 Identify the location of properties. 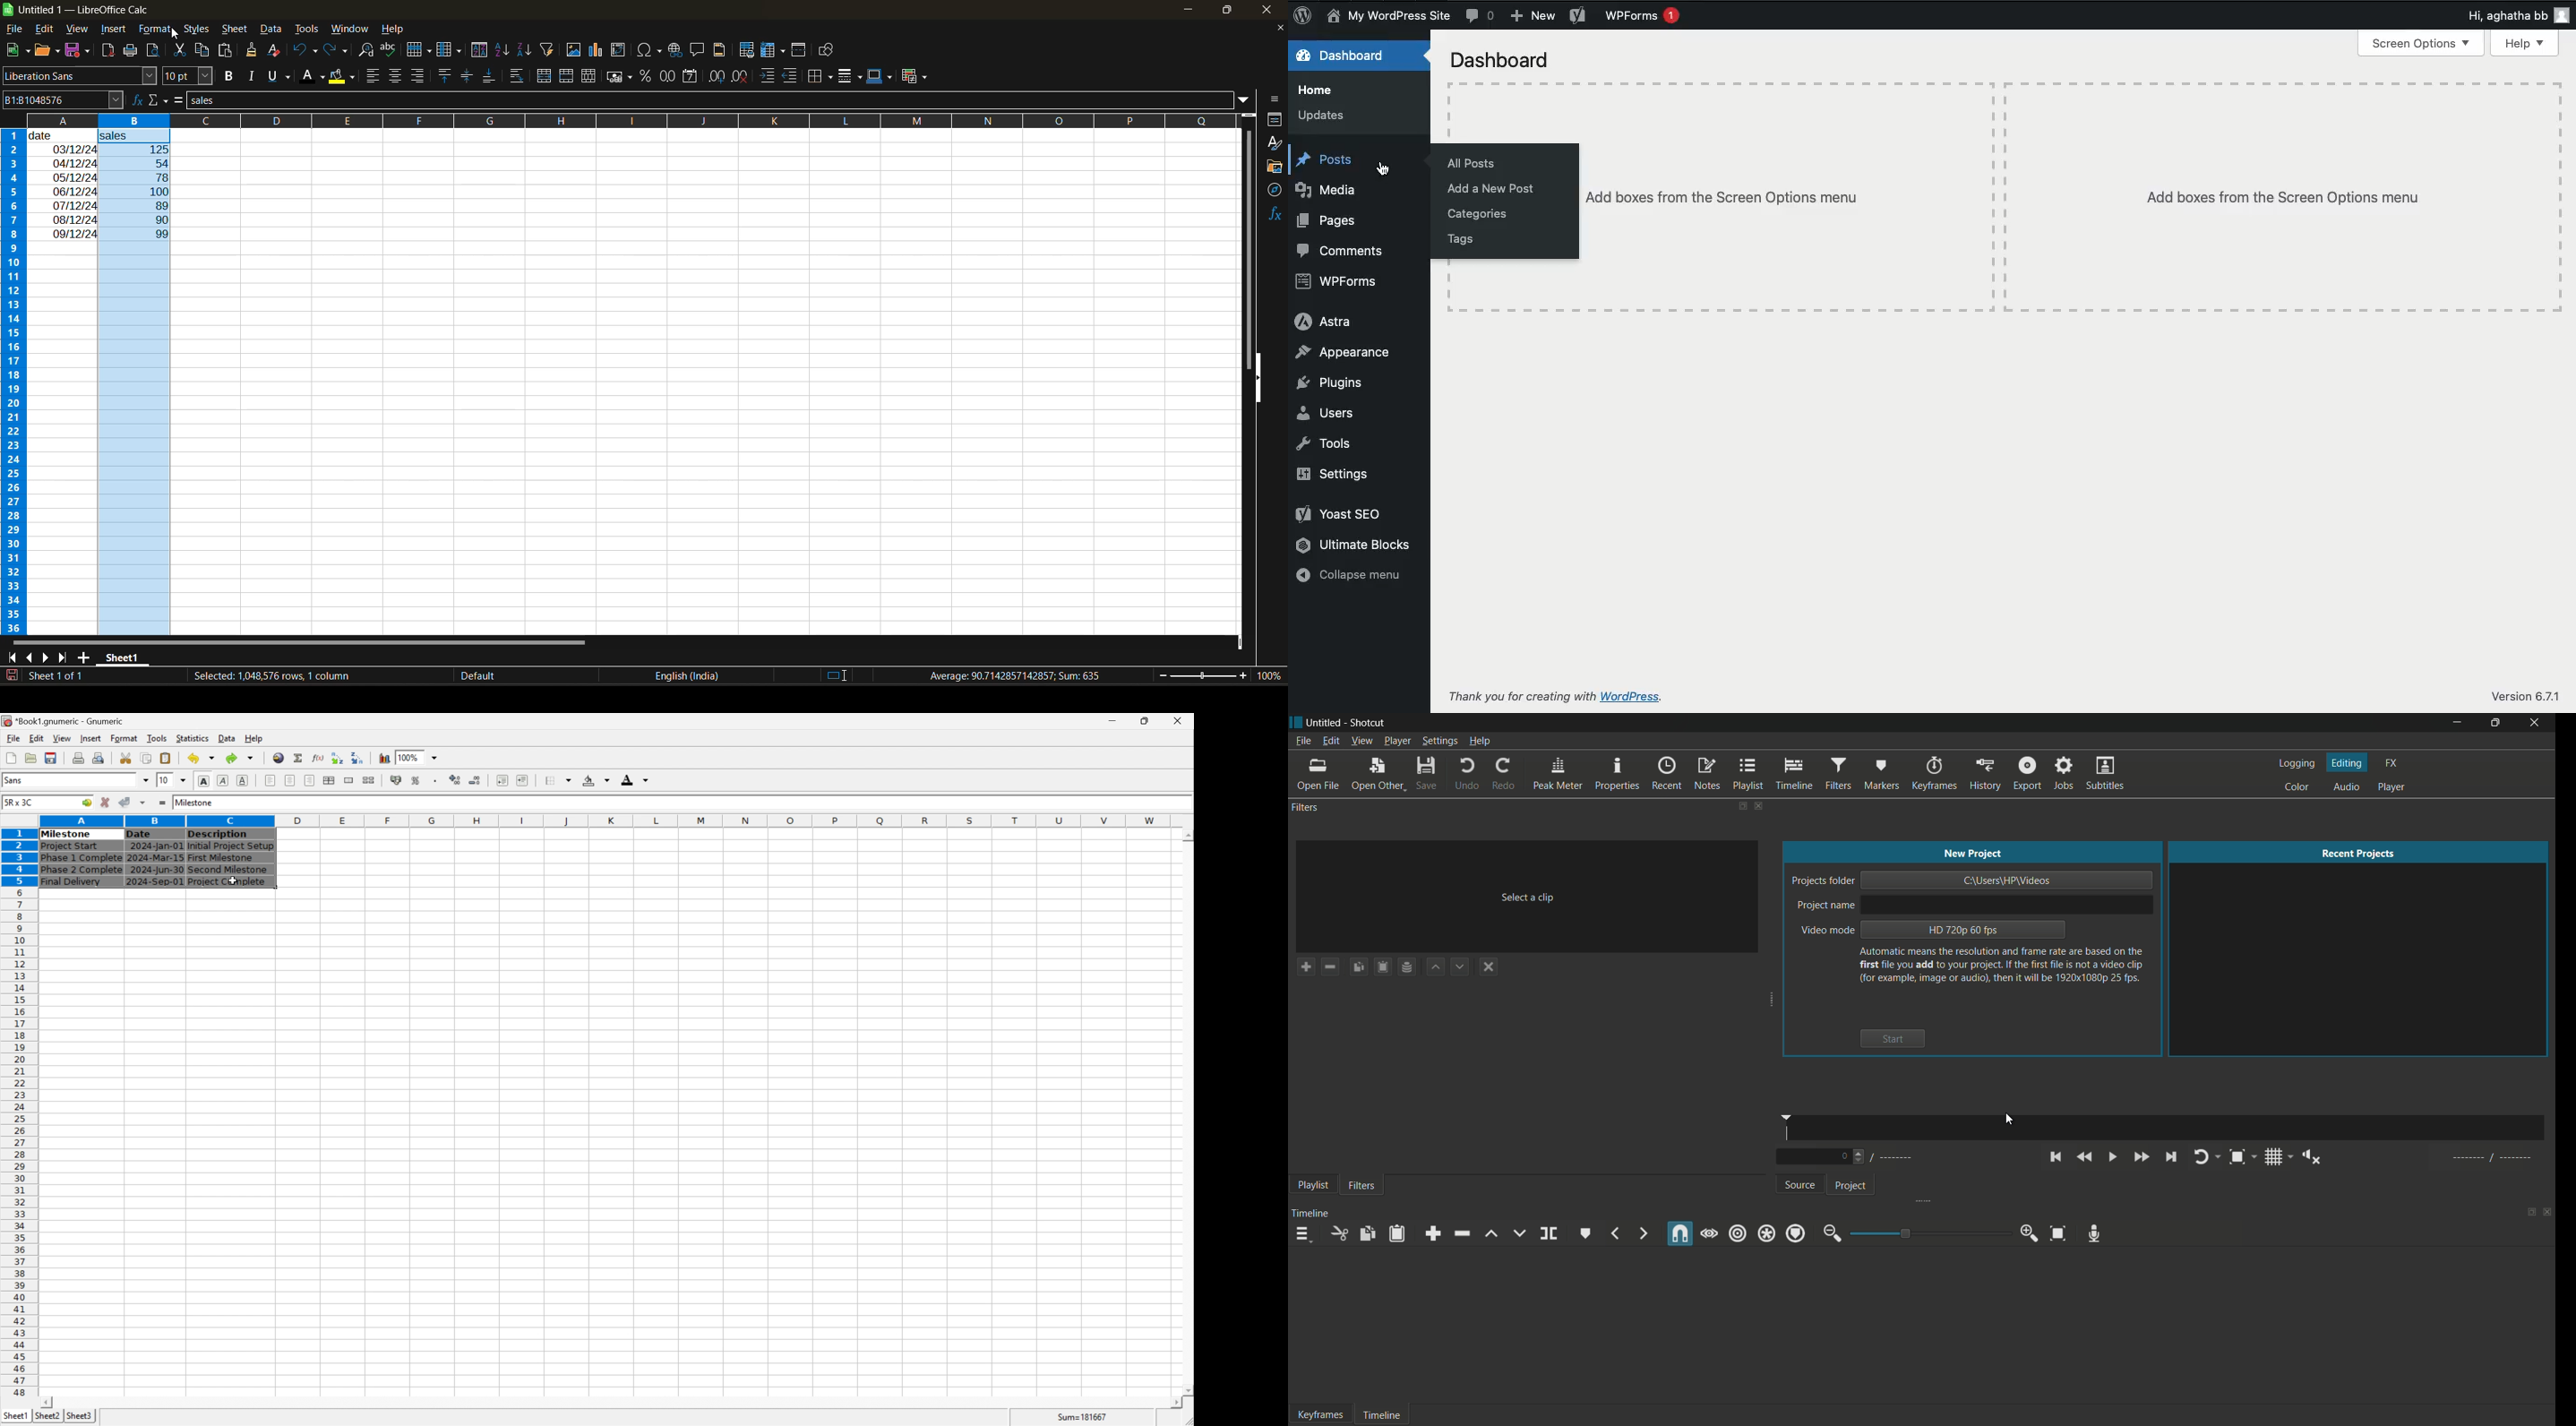
(1618, 774).